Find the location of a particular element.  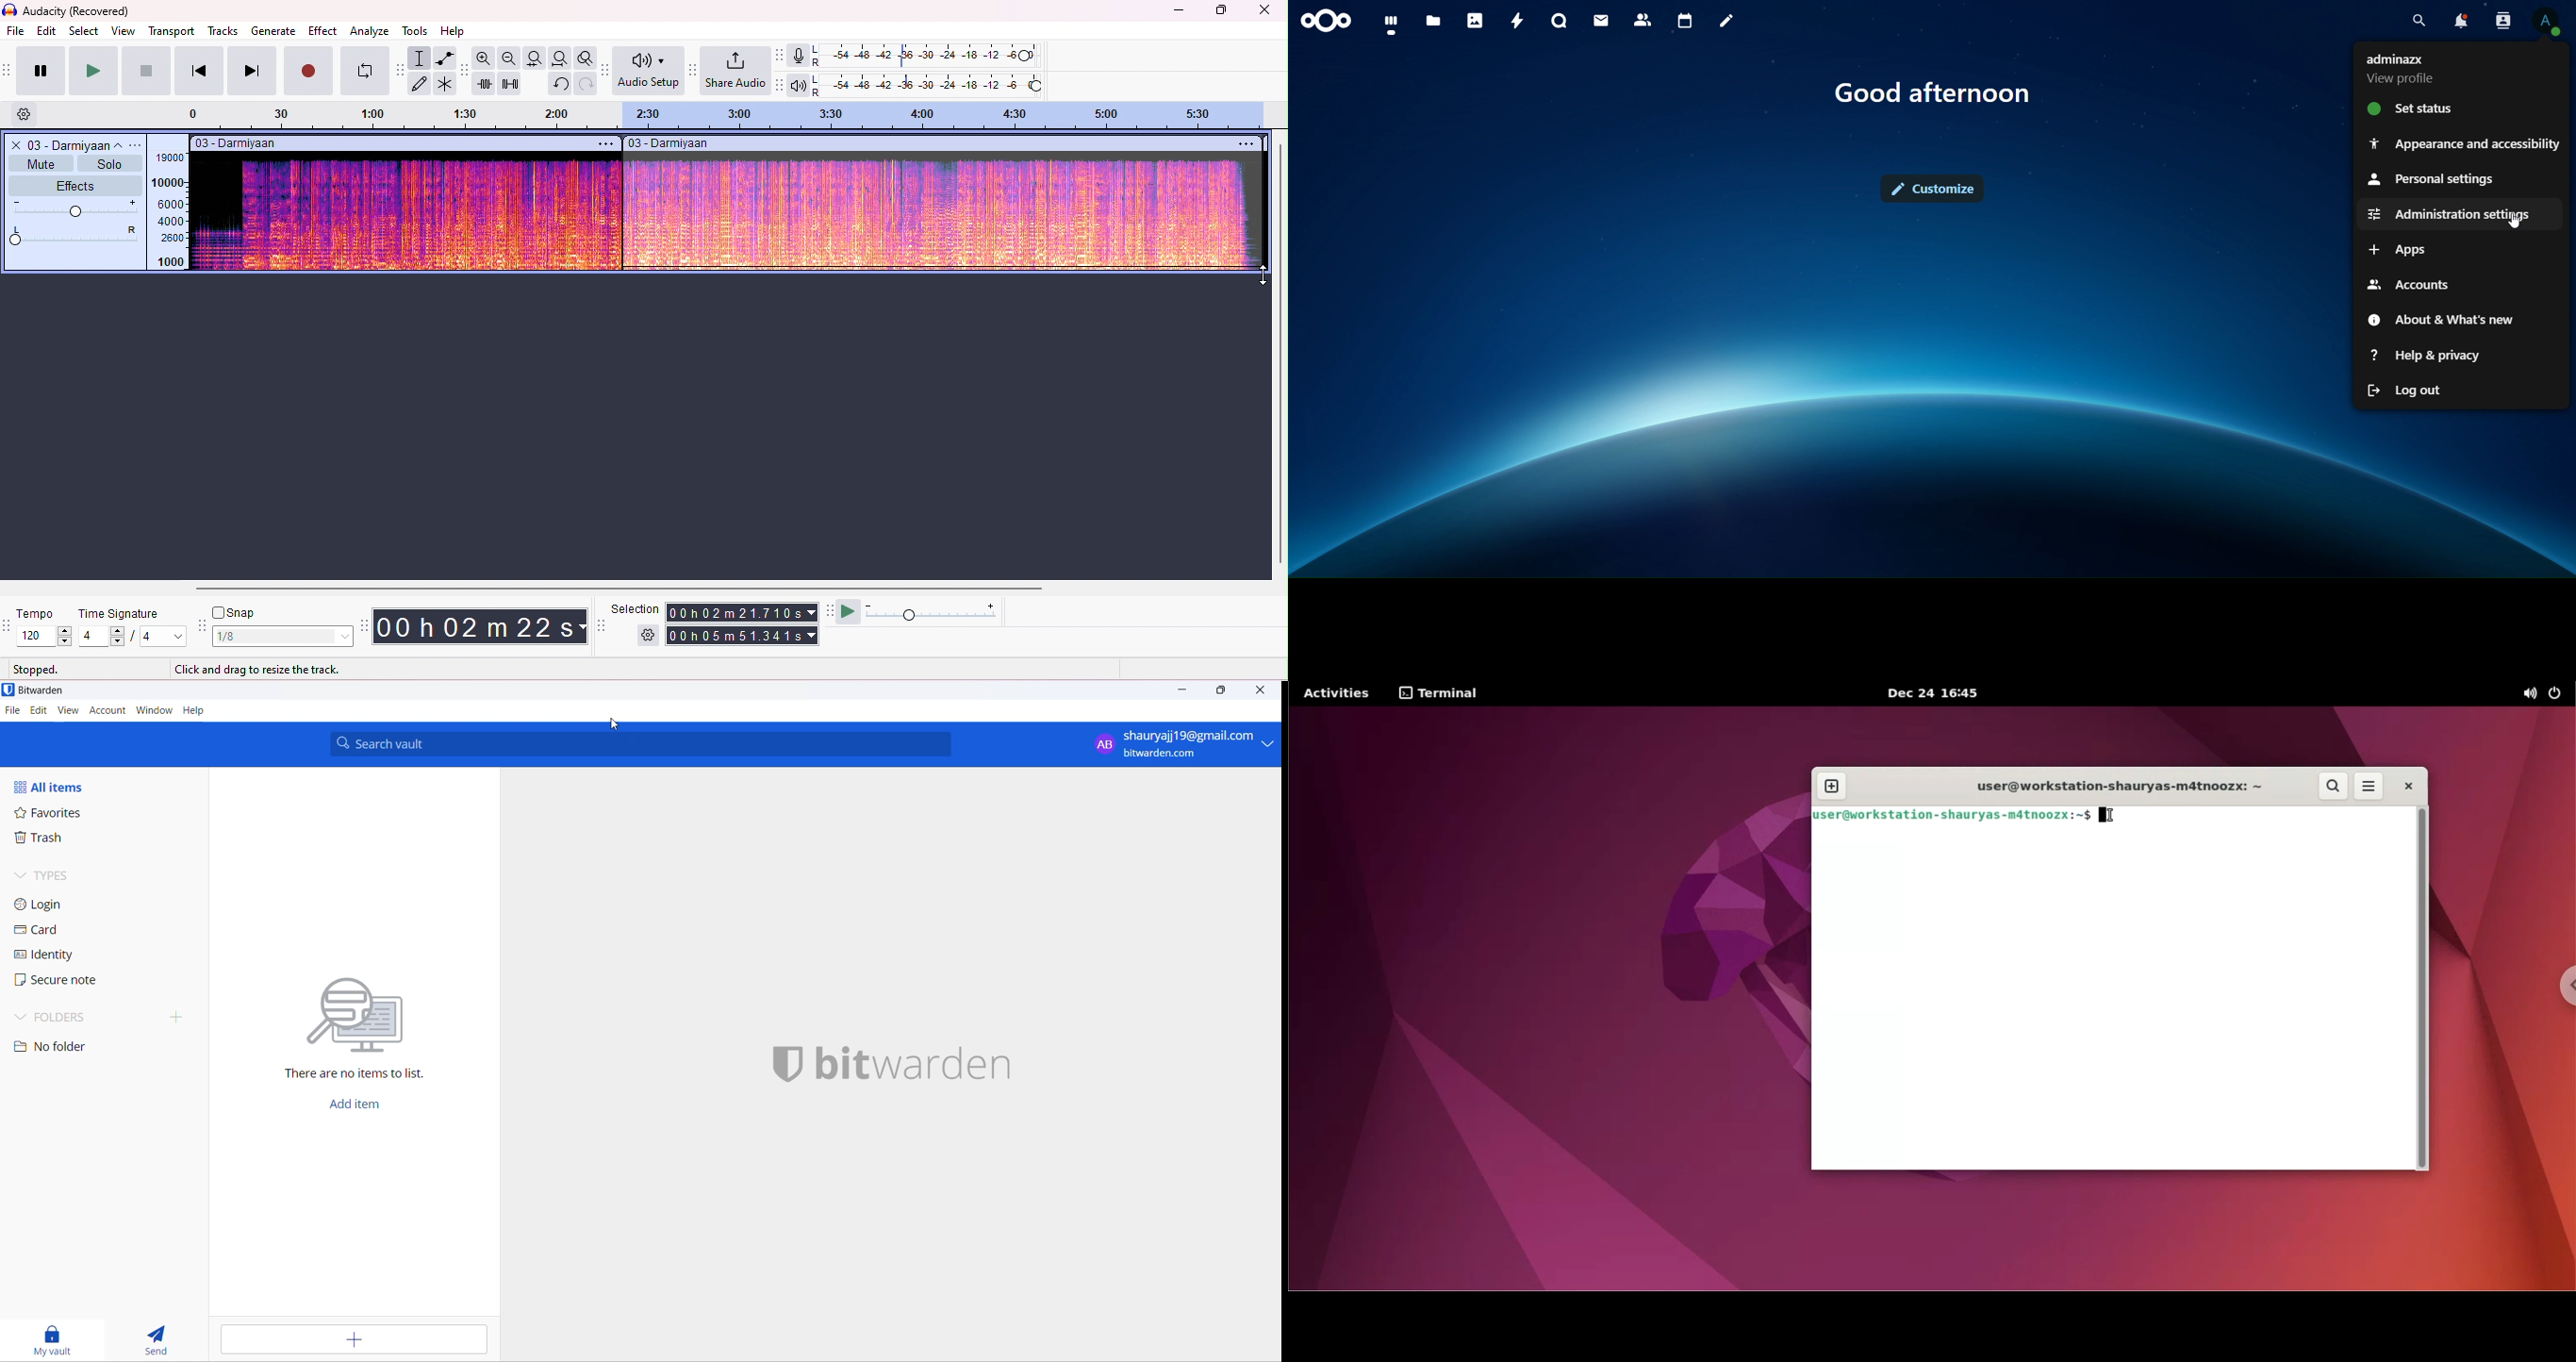

edit tool bar is located at coordinates (465, 72).